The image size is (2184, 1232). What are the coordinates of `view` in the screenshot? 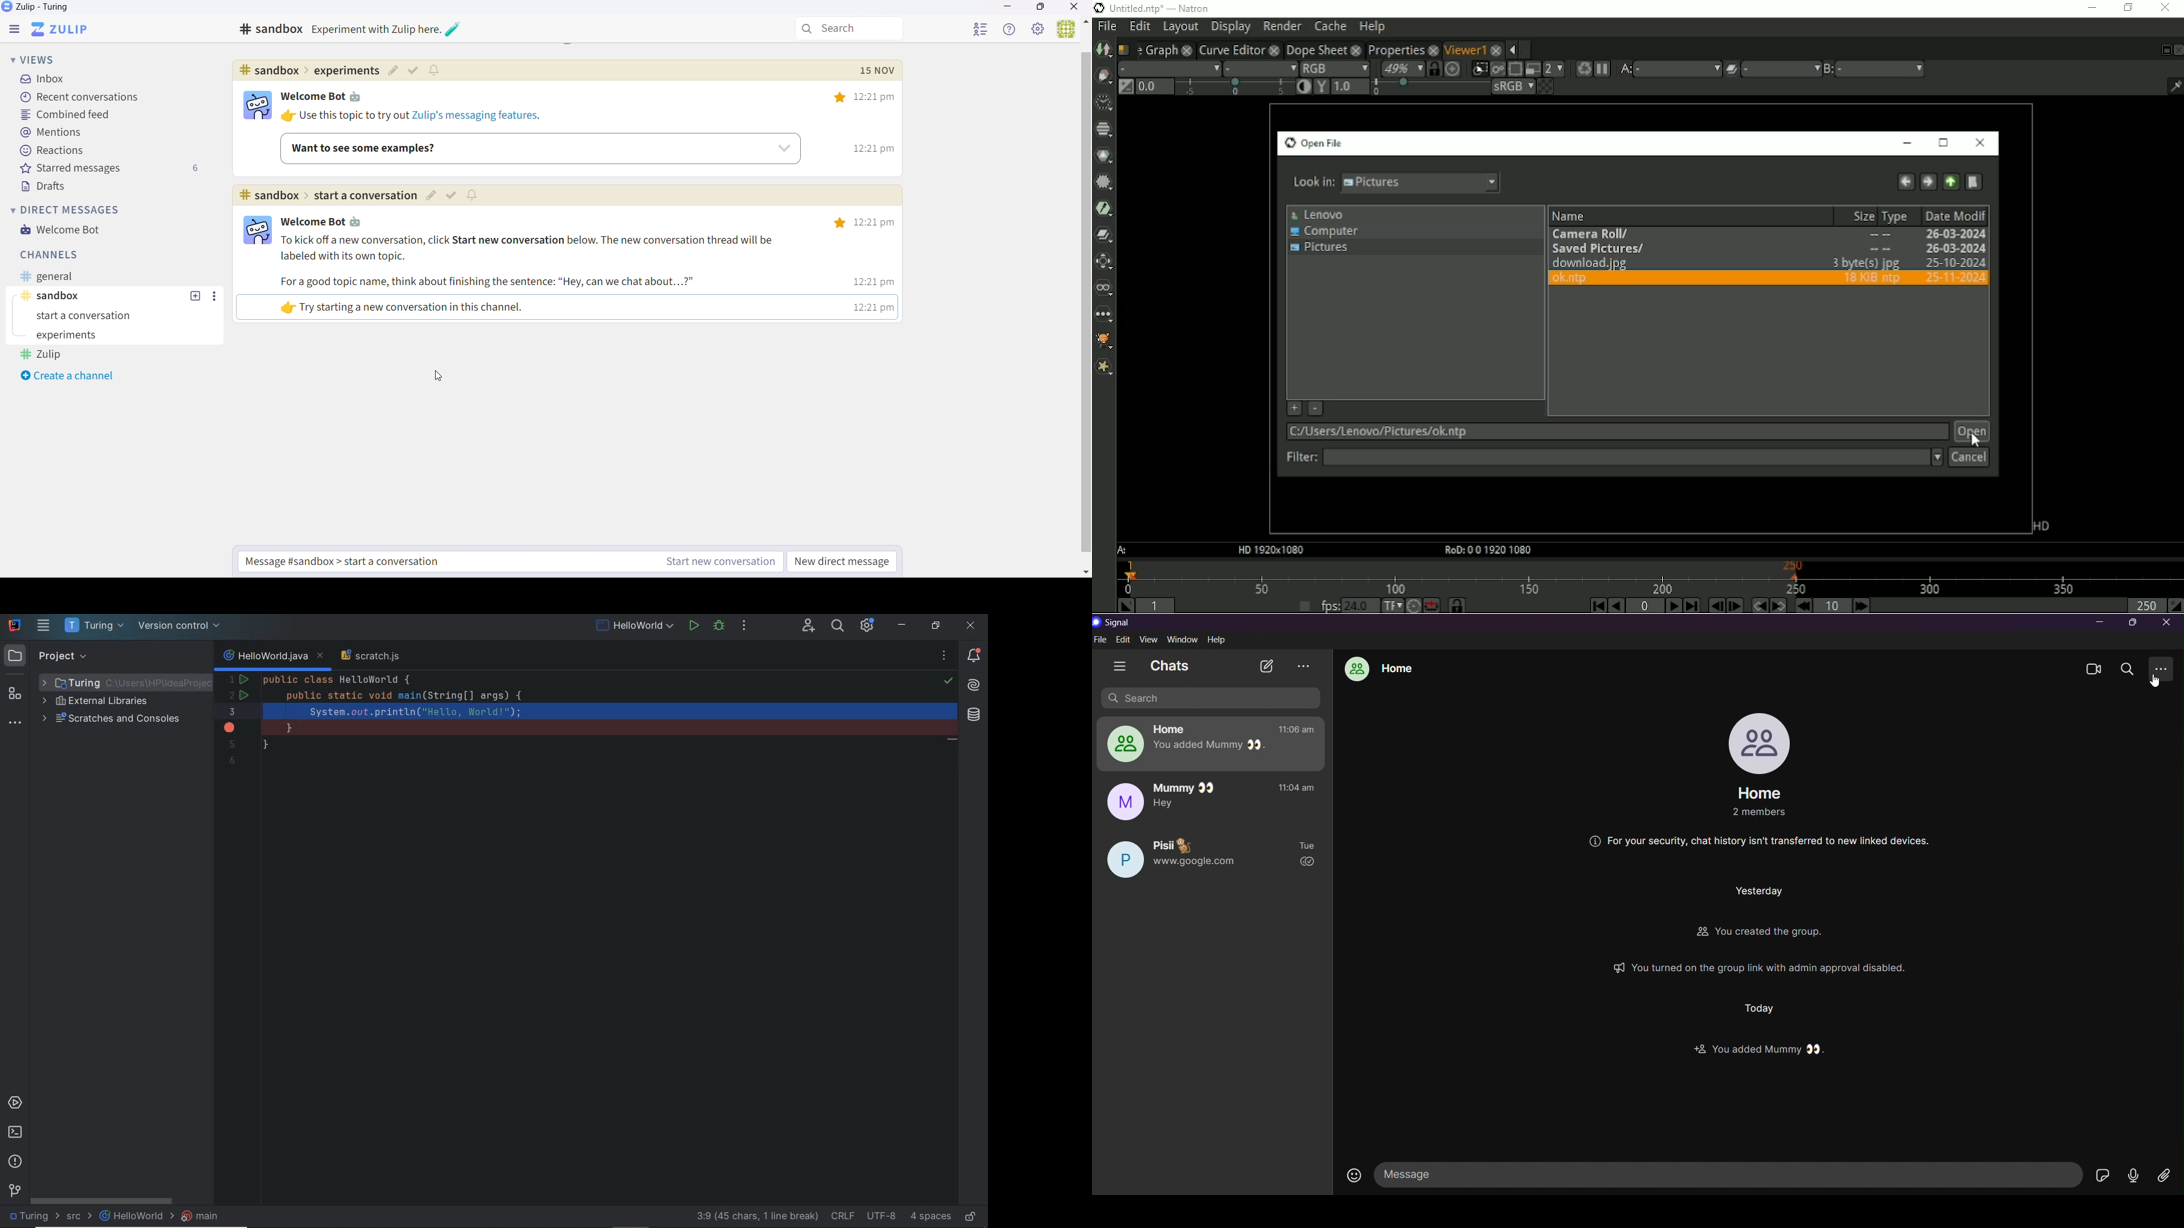 It's located at (1150, 640).